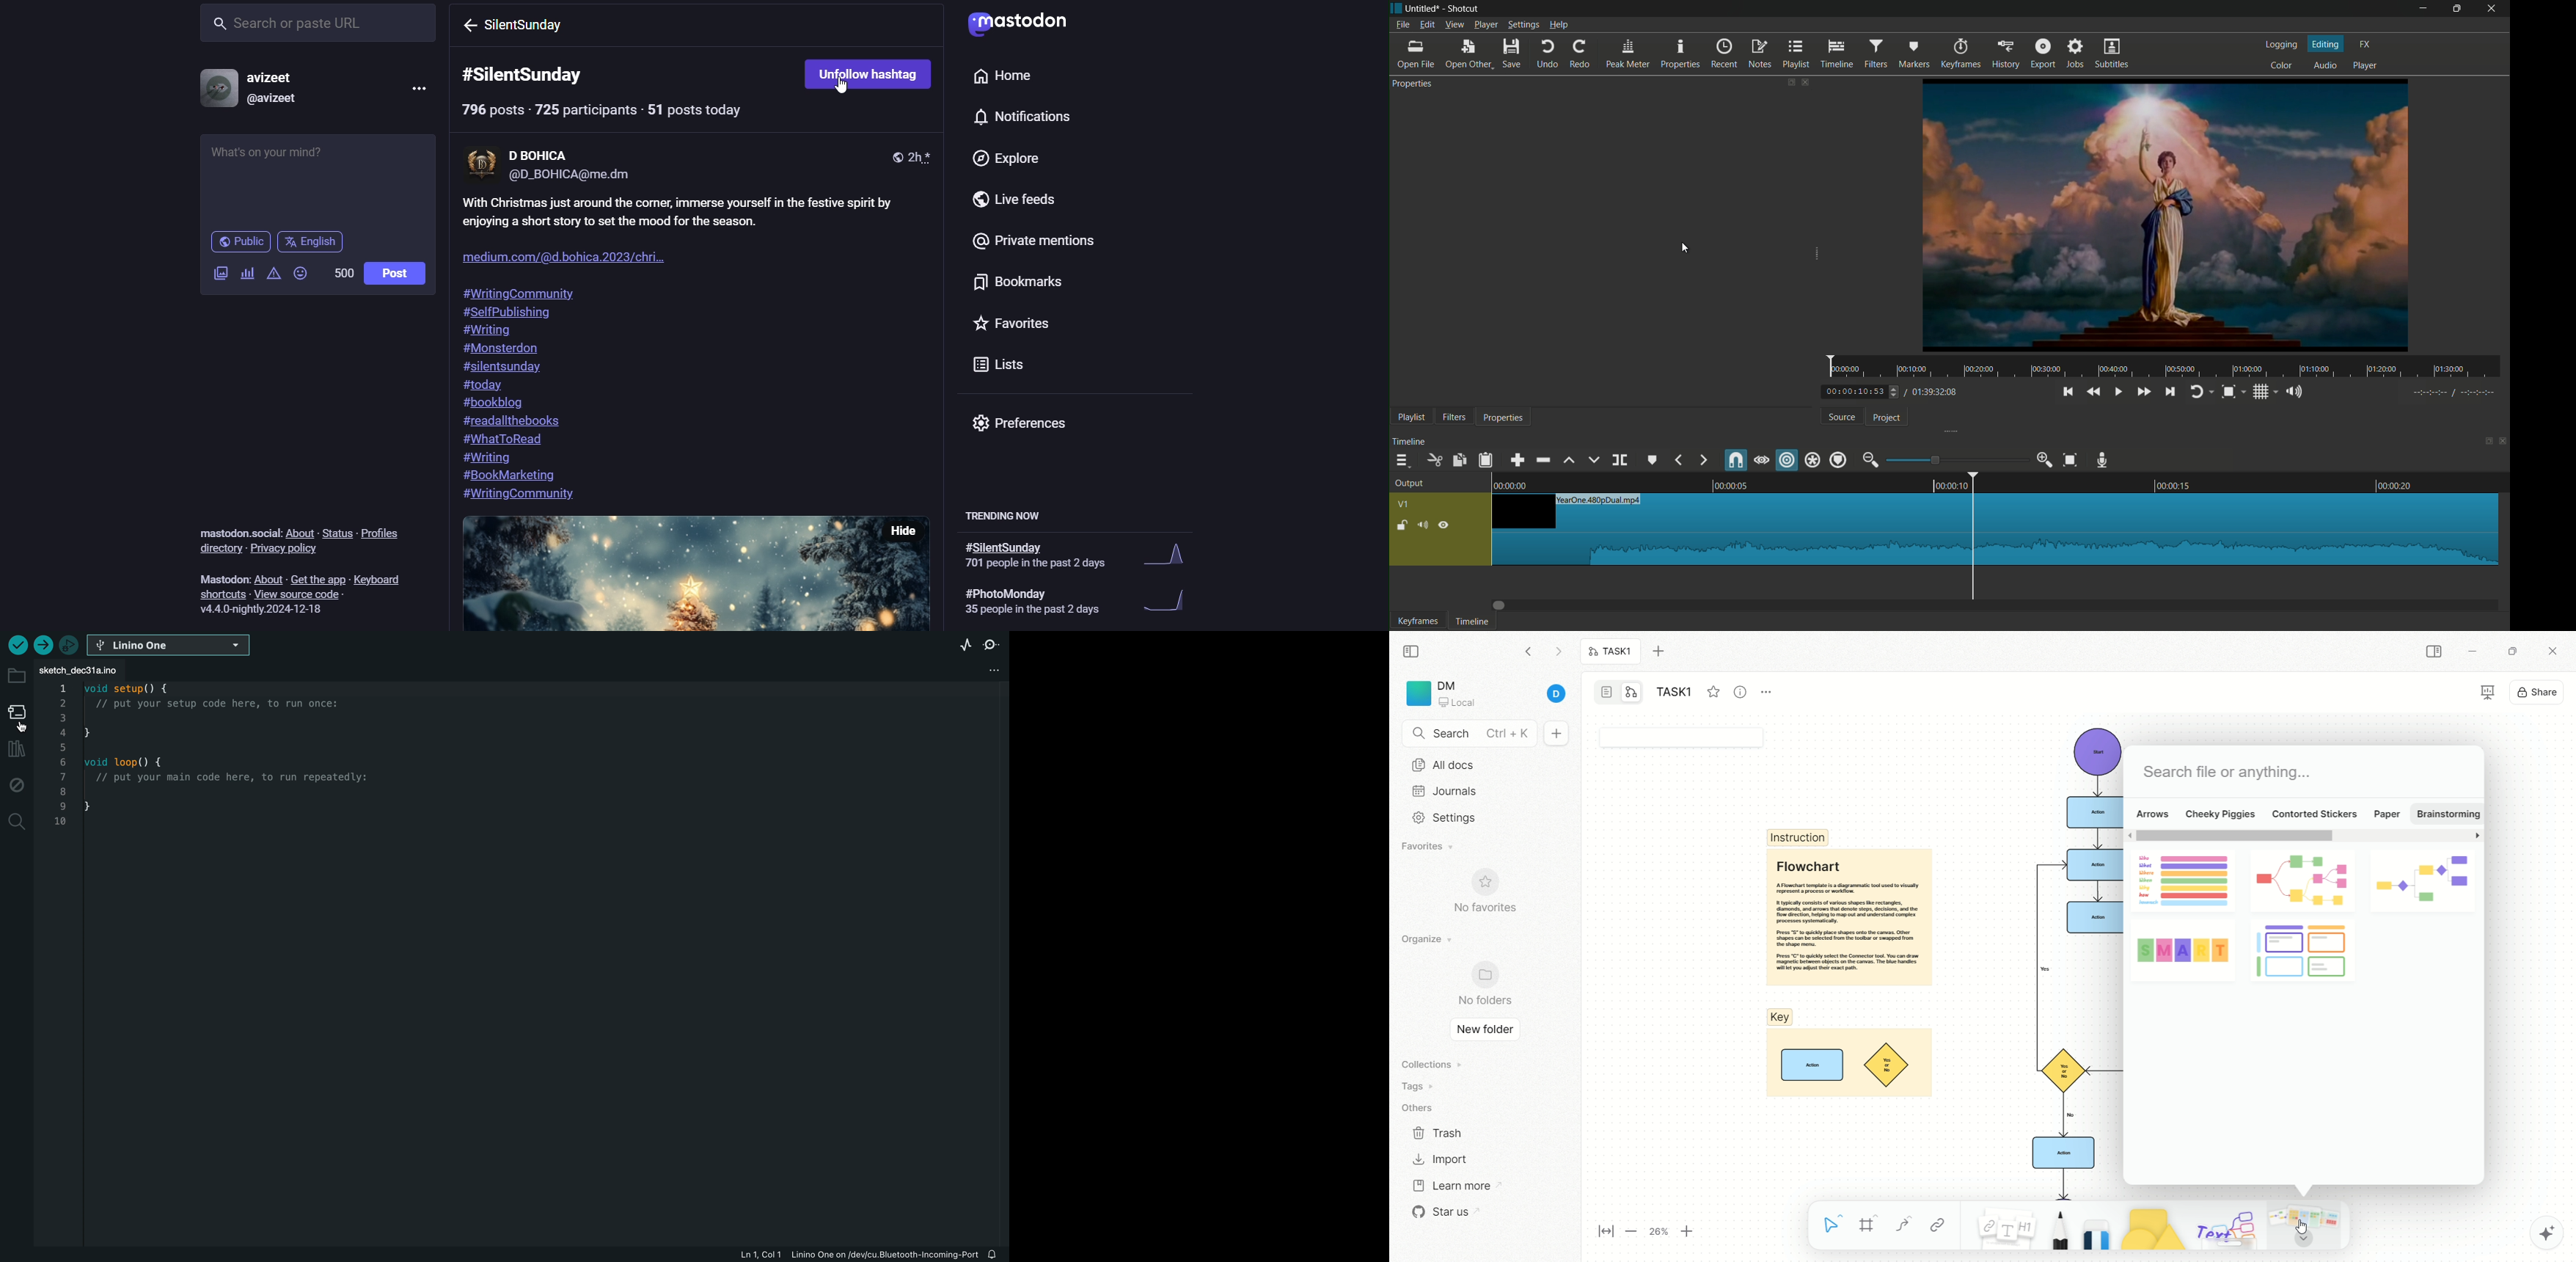 The height and width of the screenshot is (1288, 2576). I want to click on snap, so click(1736, 460).